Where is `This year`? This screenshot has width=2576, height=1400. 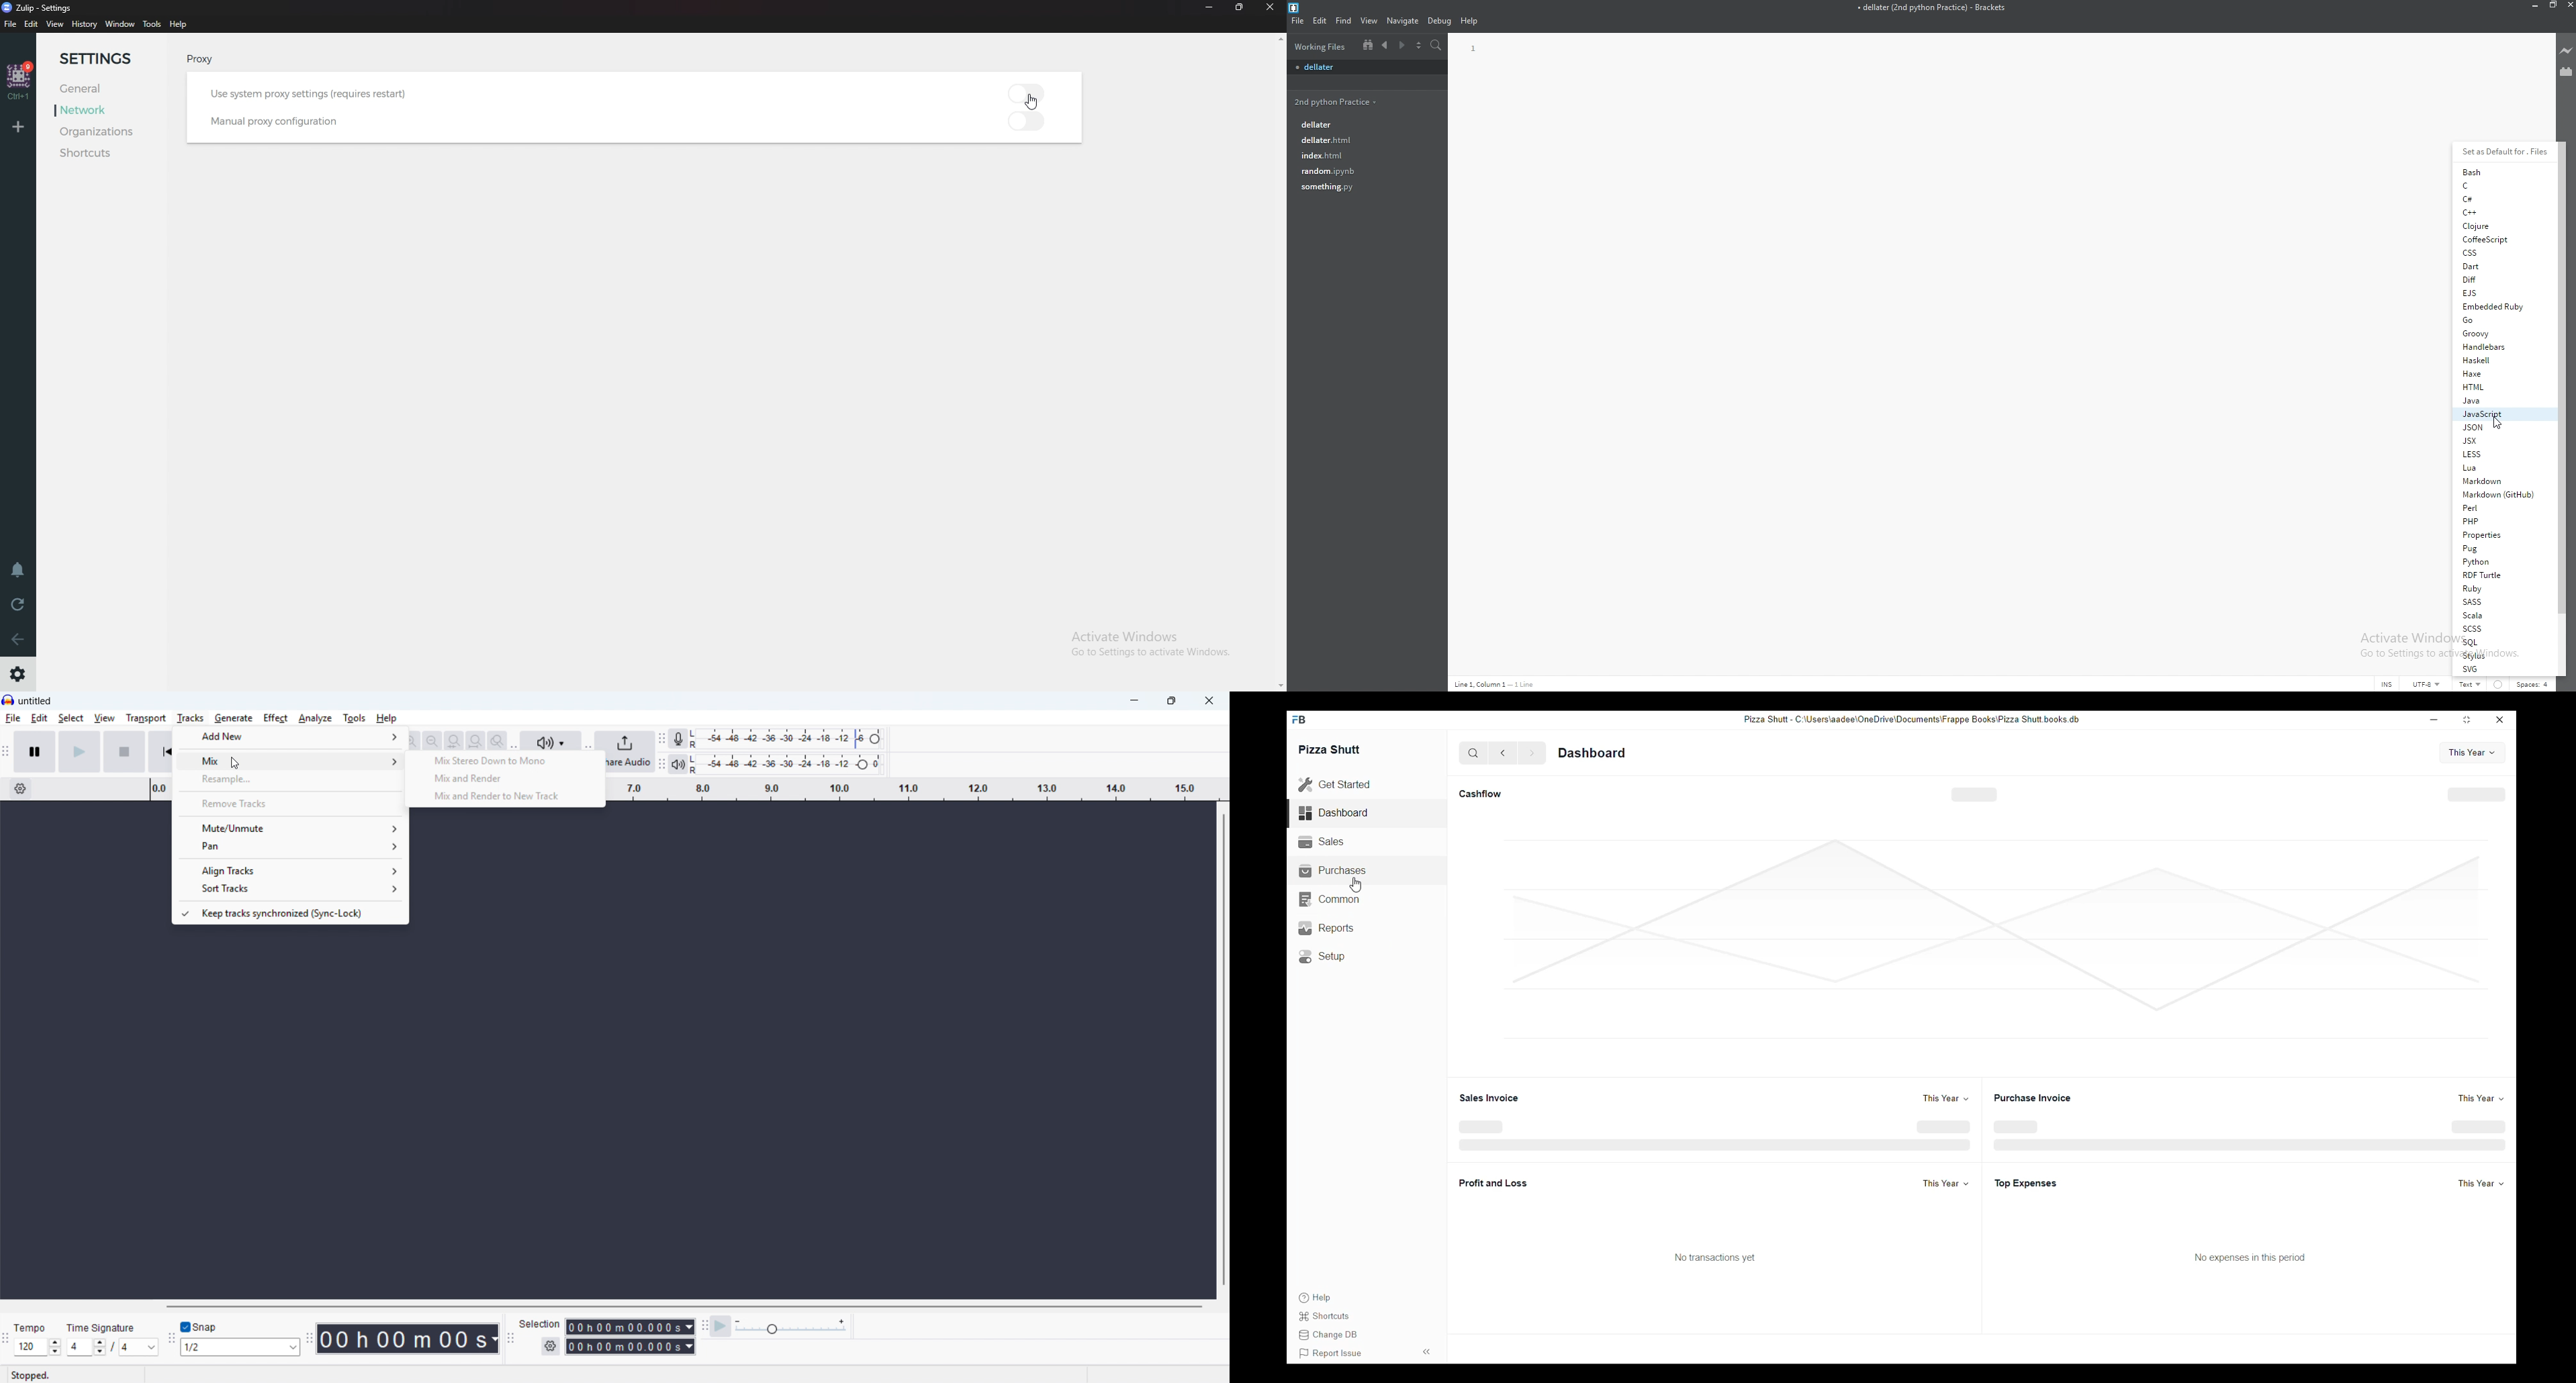 This year is located at coordinates (1946, 1183).